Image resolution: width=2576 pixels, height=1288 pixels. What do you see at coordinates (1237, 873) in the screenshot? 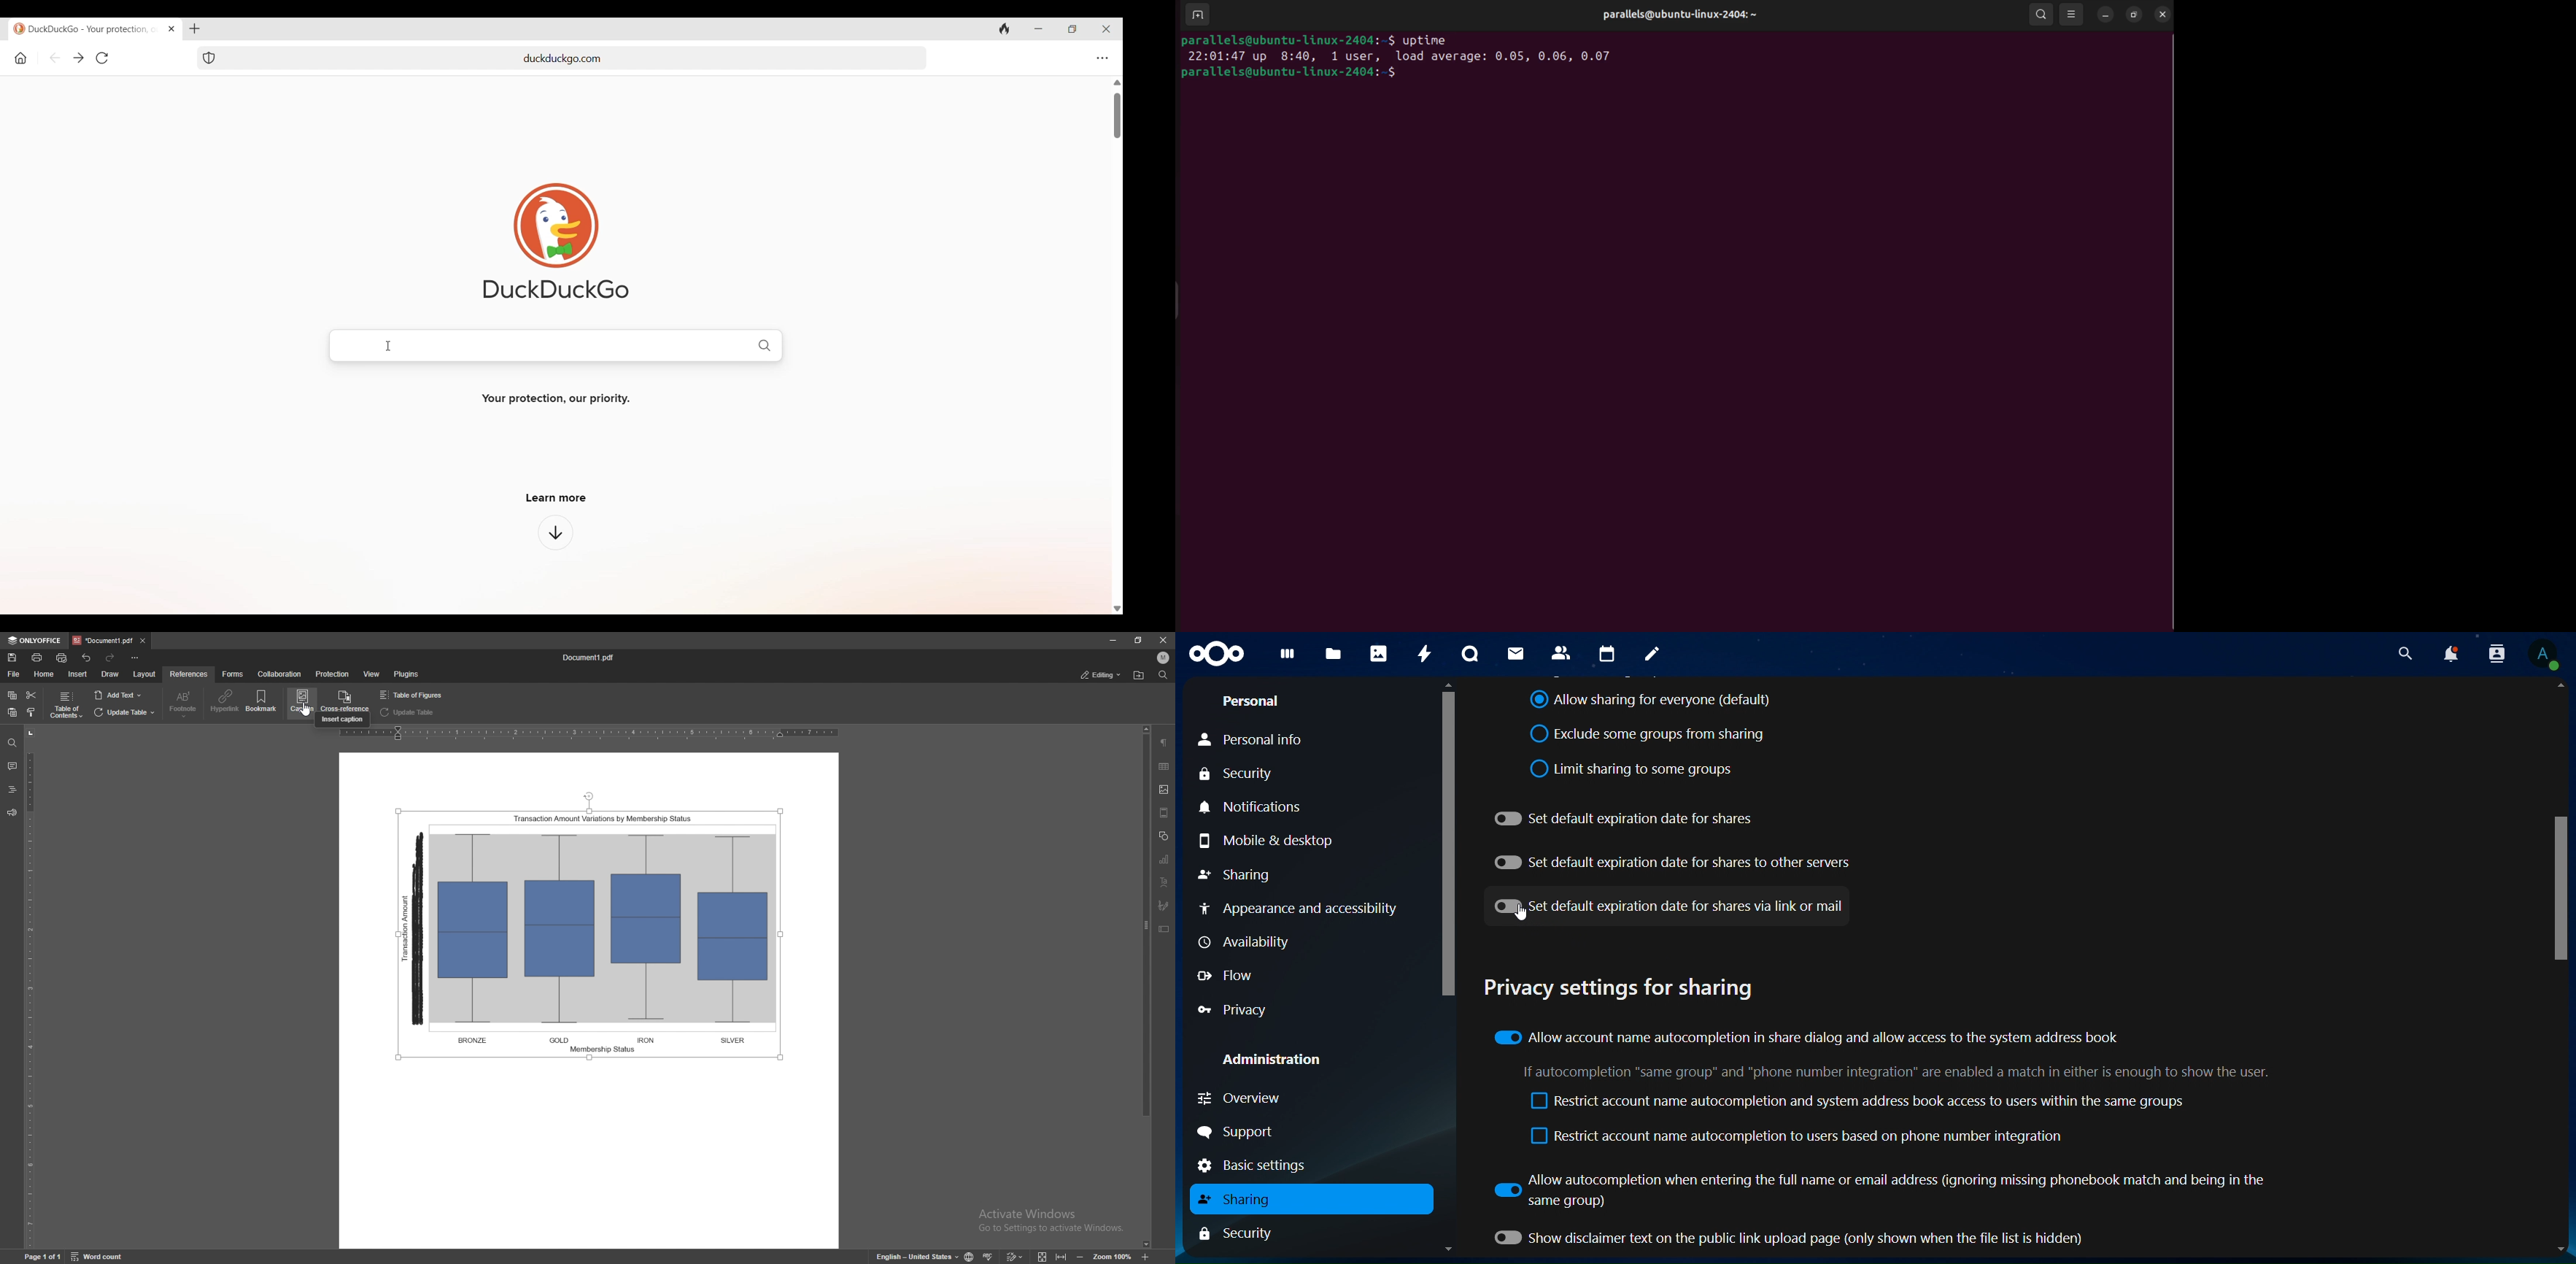
I see `sharing` at bounding box center [1237, 873].